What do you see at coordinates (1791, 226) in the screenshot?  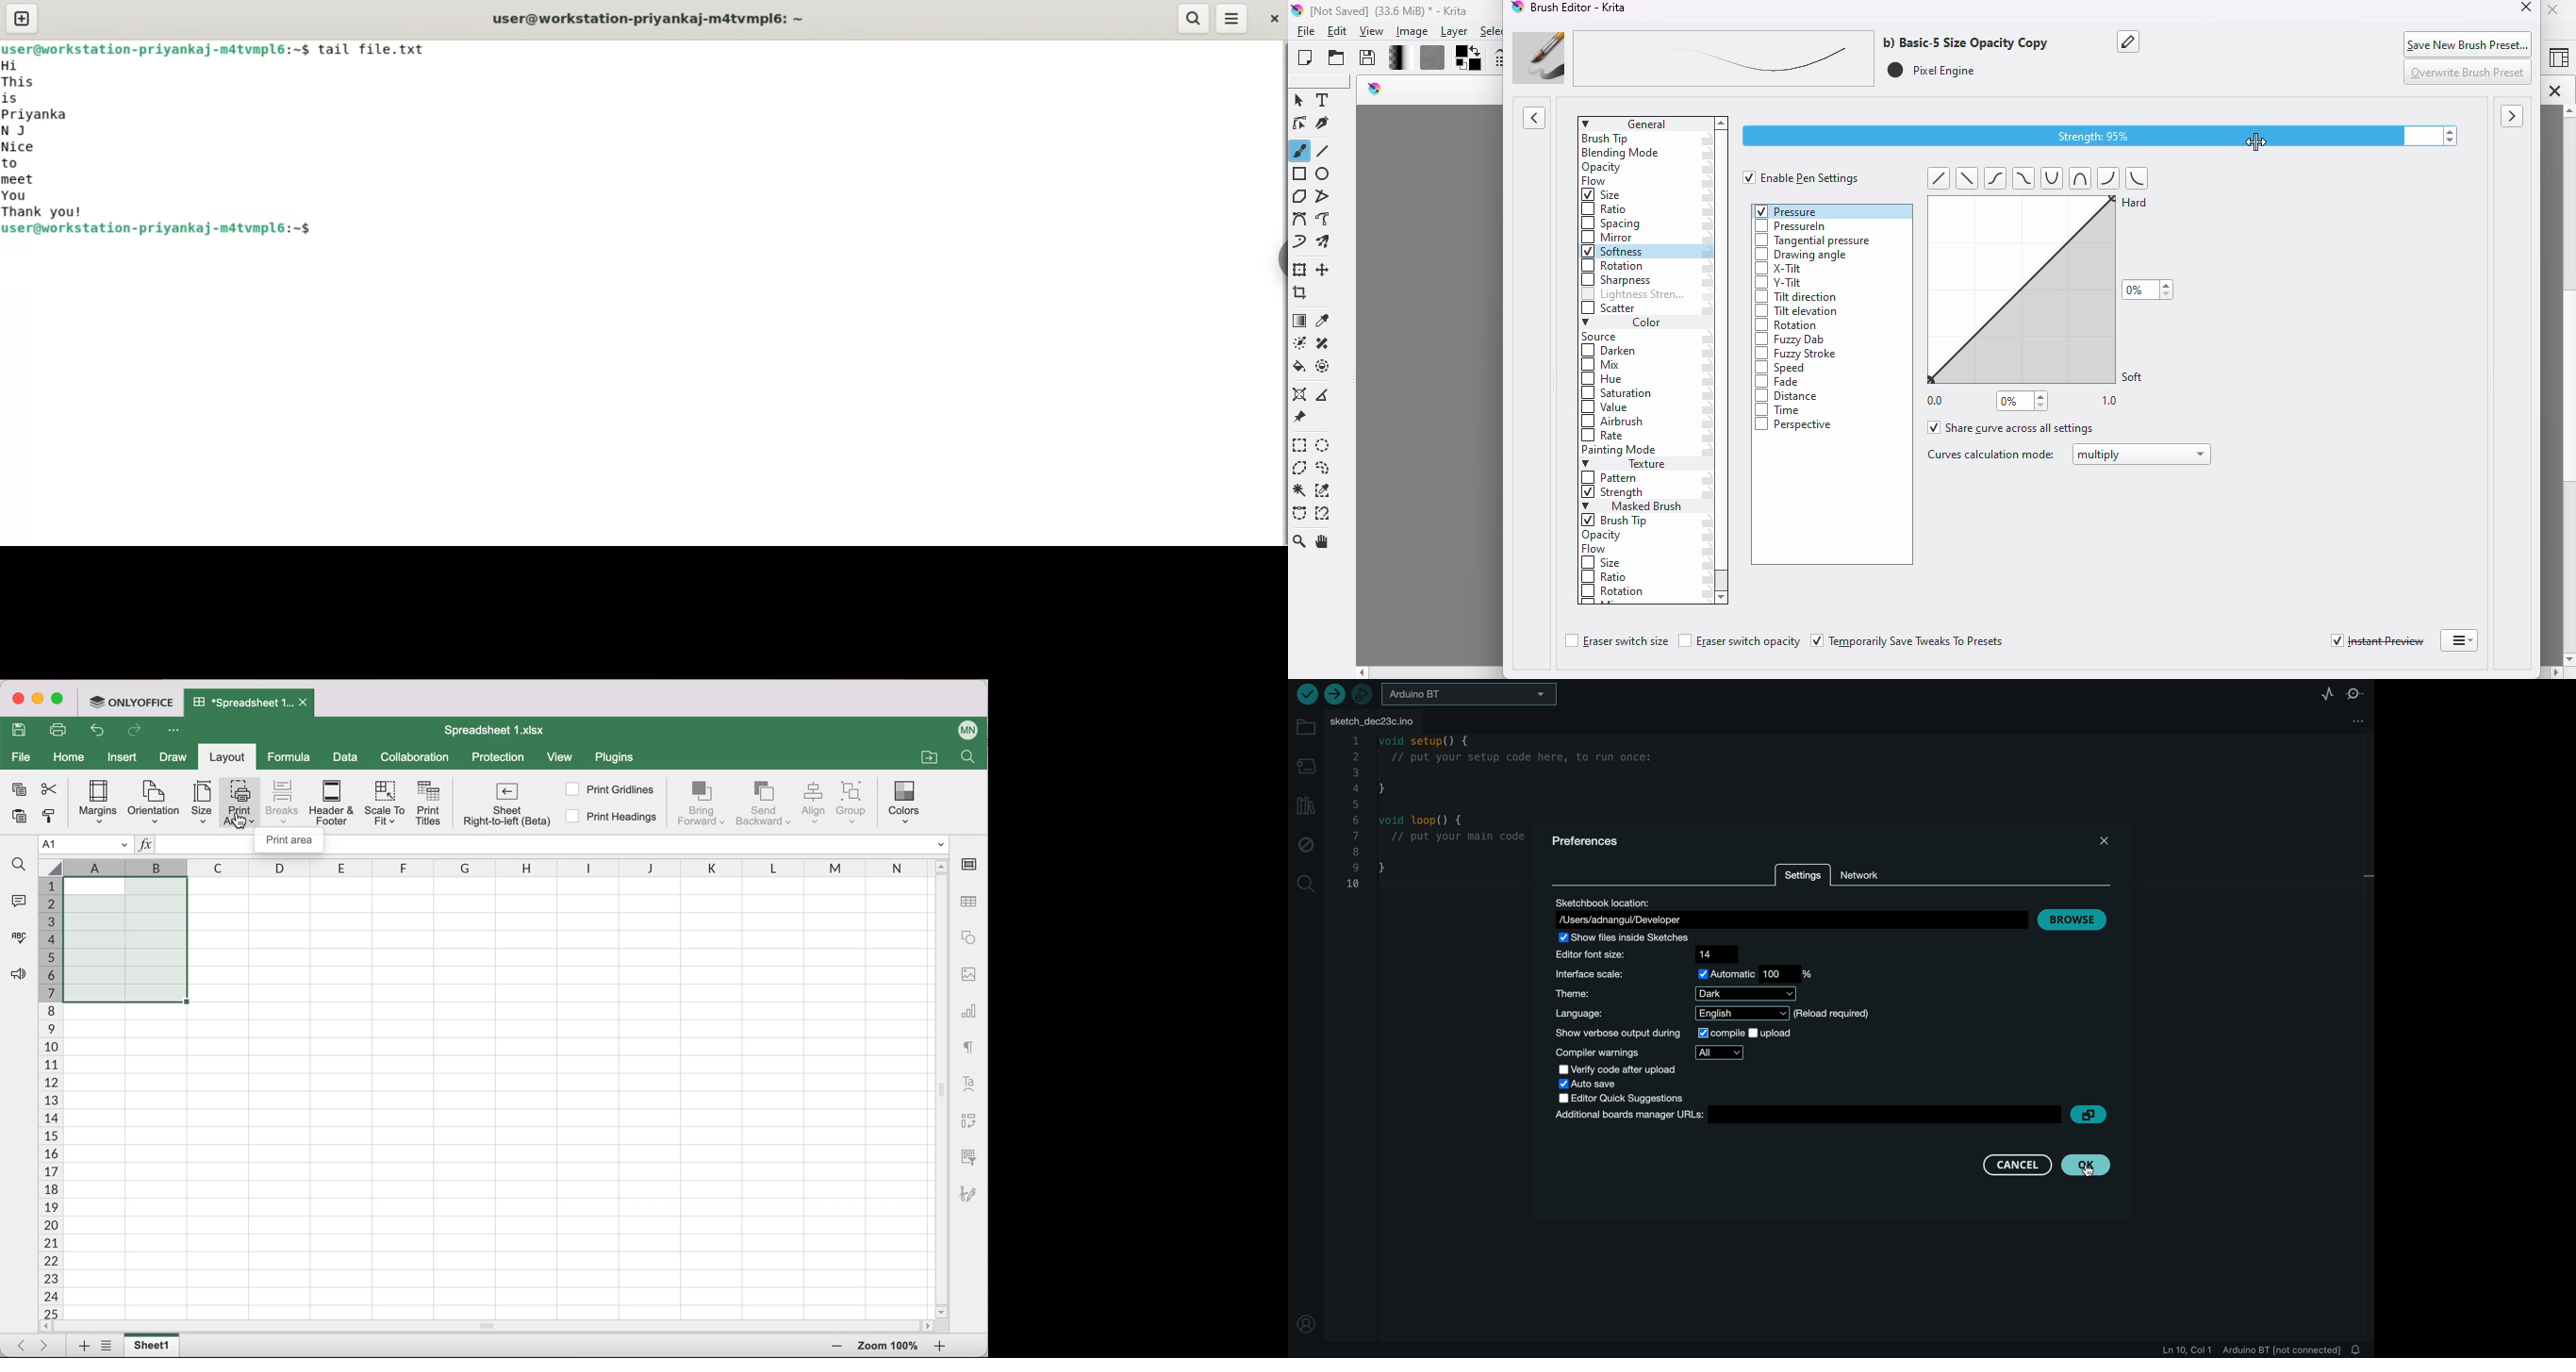 I see `pressureIn` at bounding box center [1791, 226].